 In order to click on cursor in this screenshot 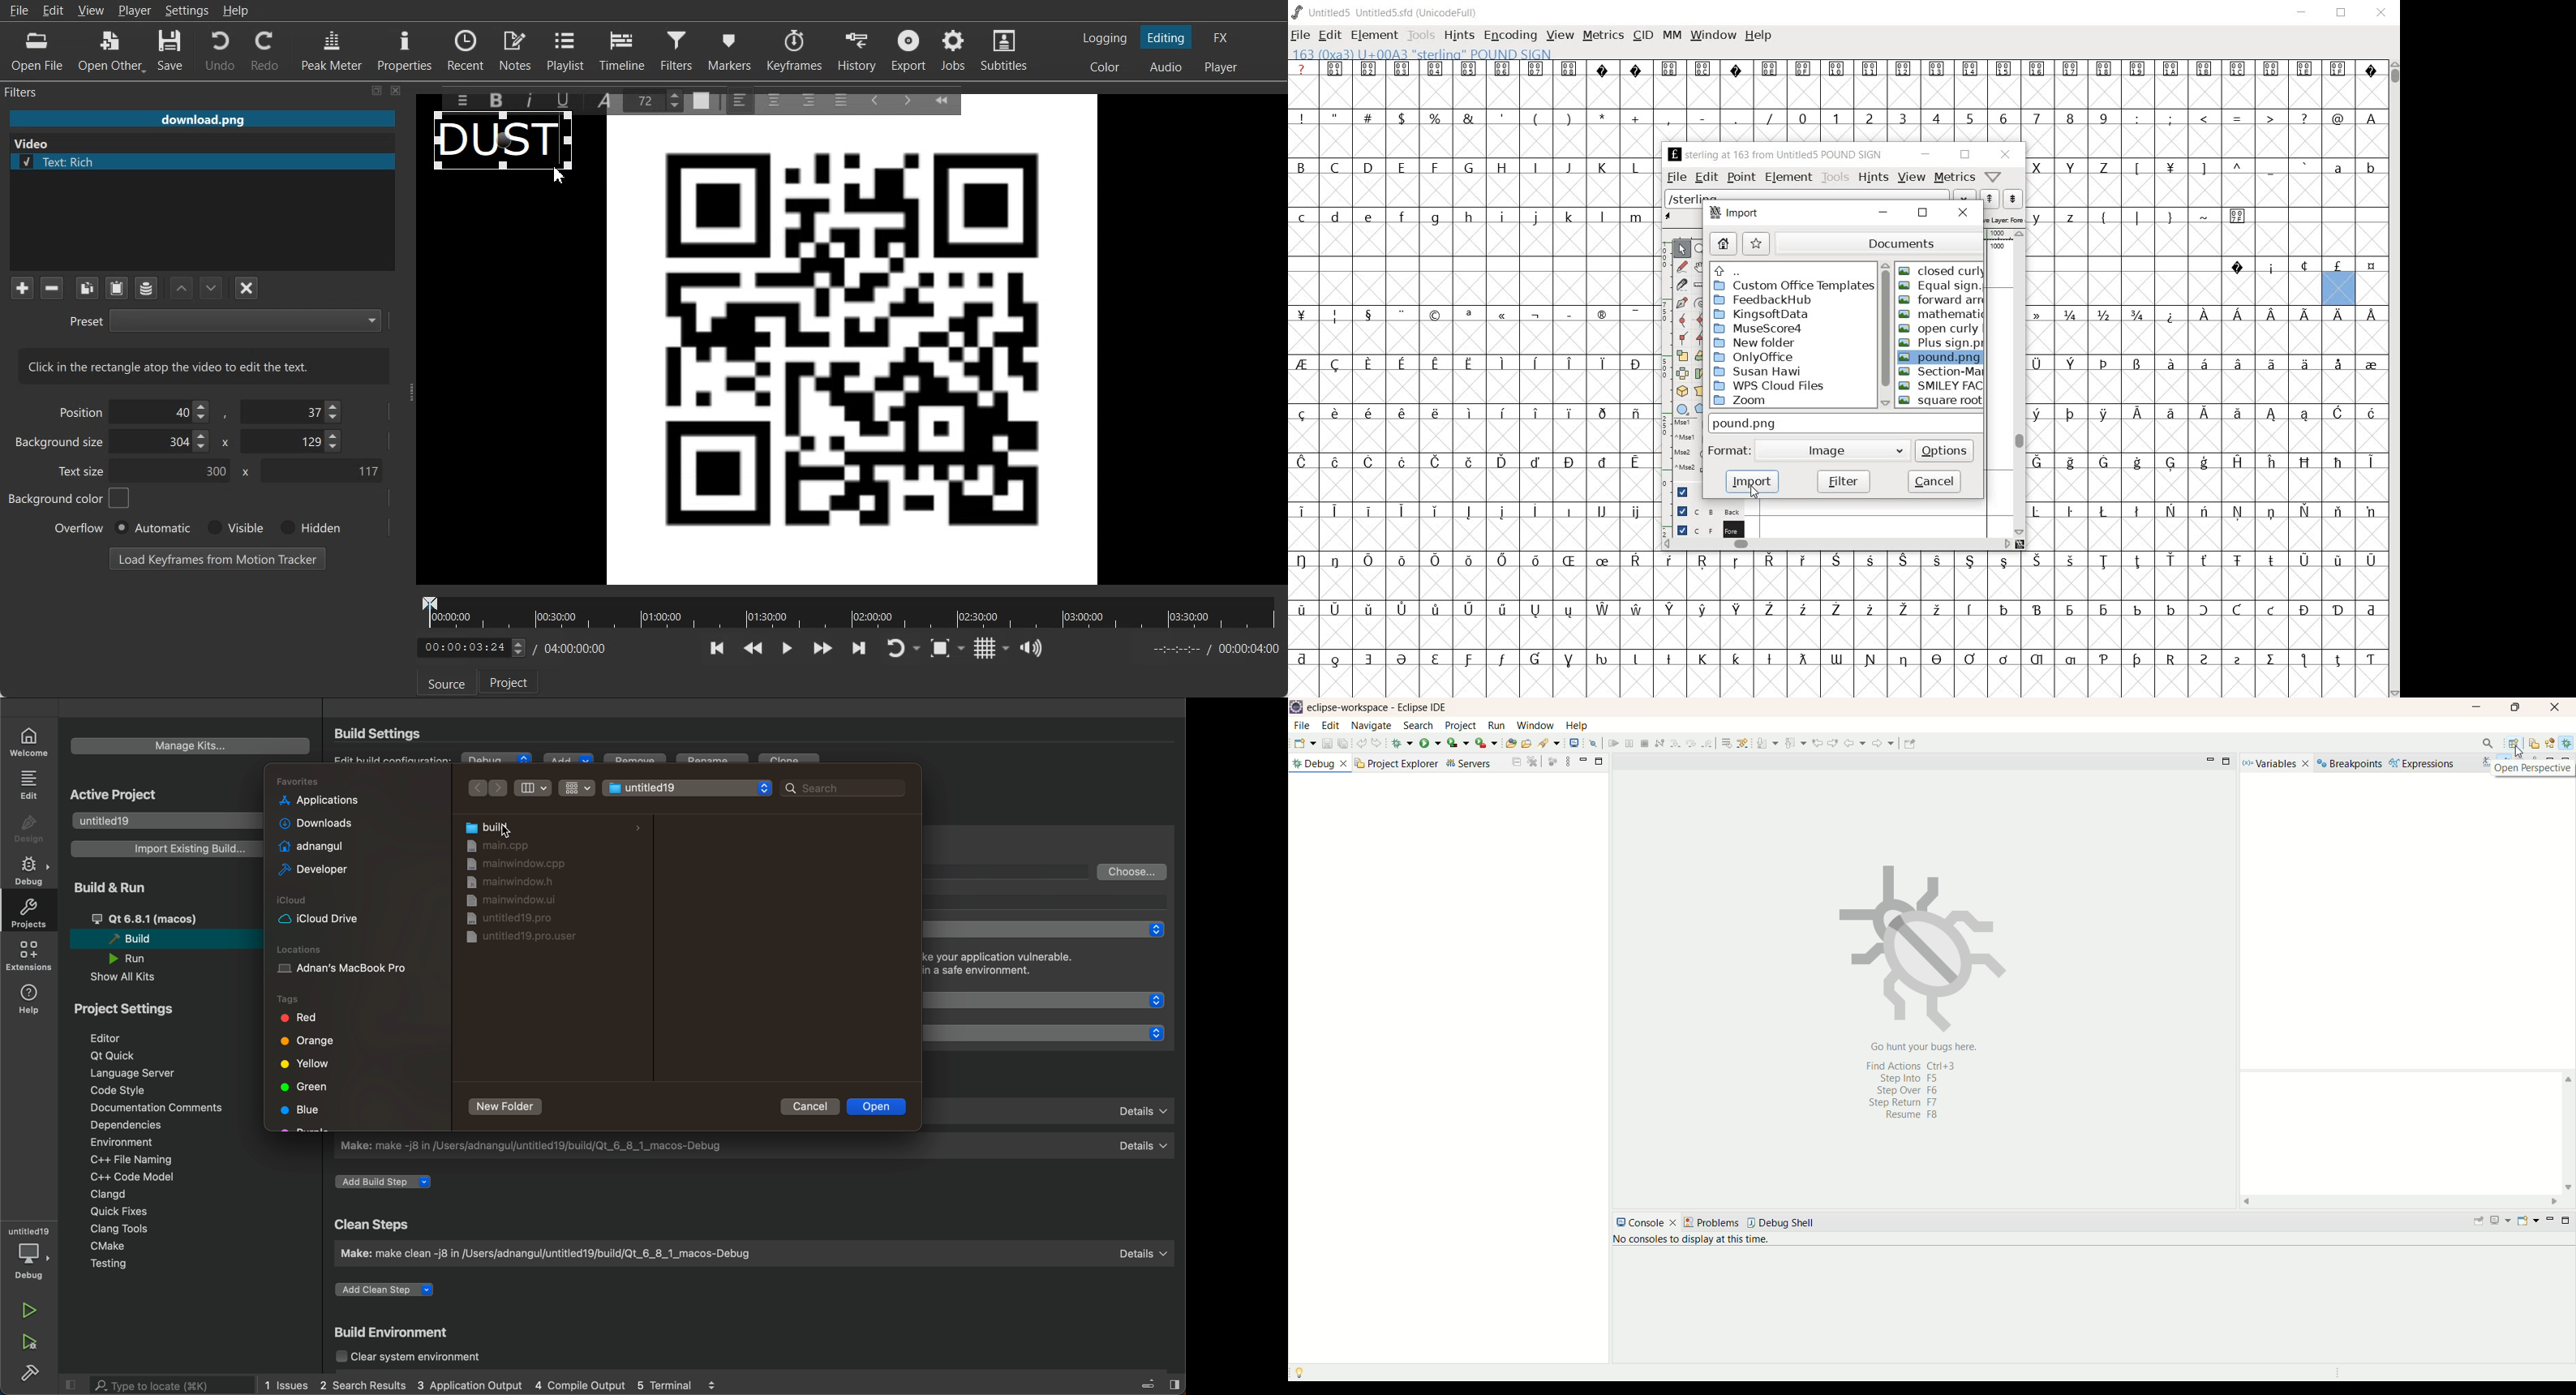, I will do `click(507, 826)`.